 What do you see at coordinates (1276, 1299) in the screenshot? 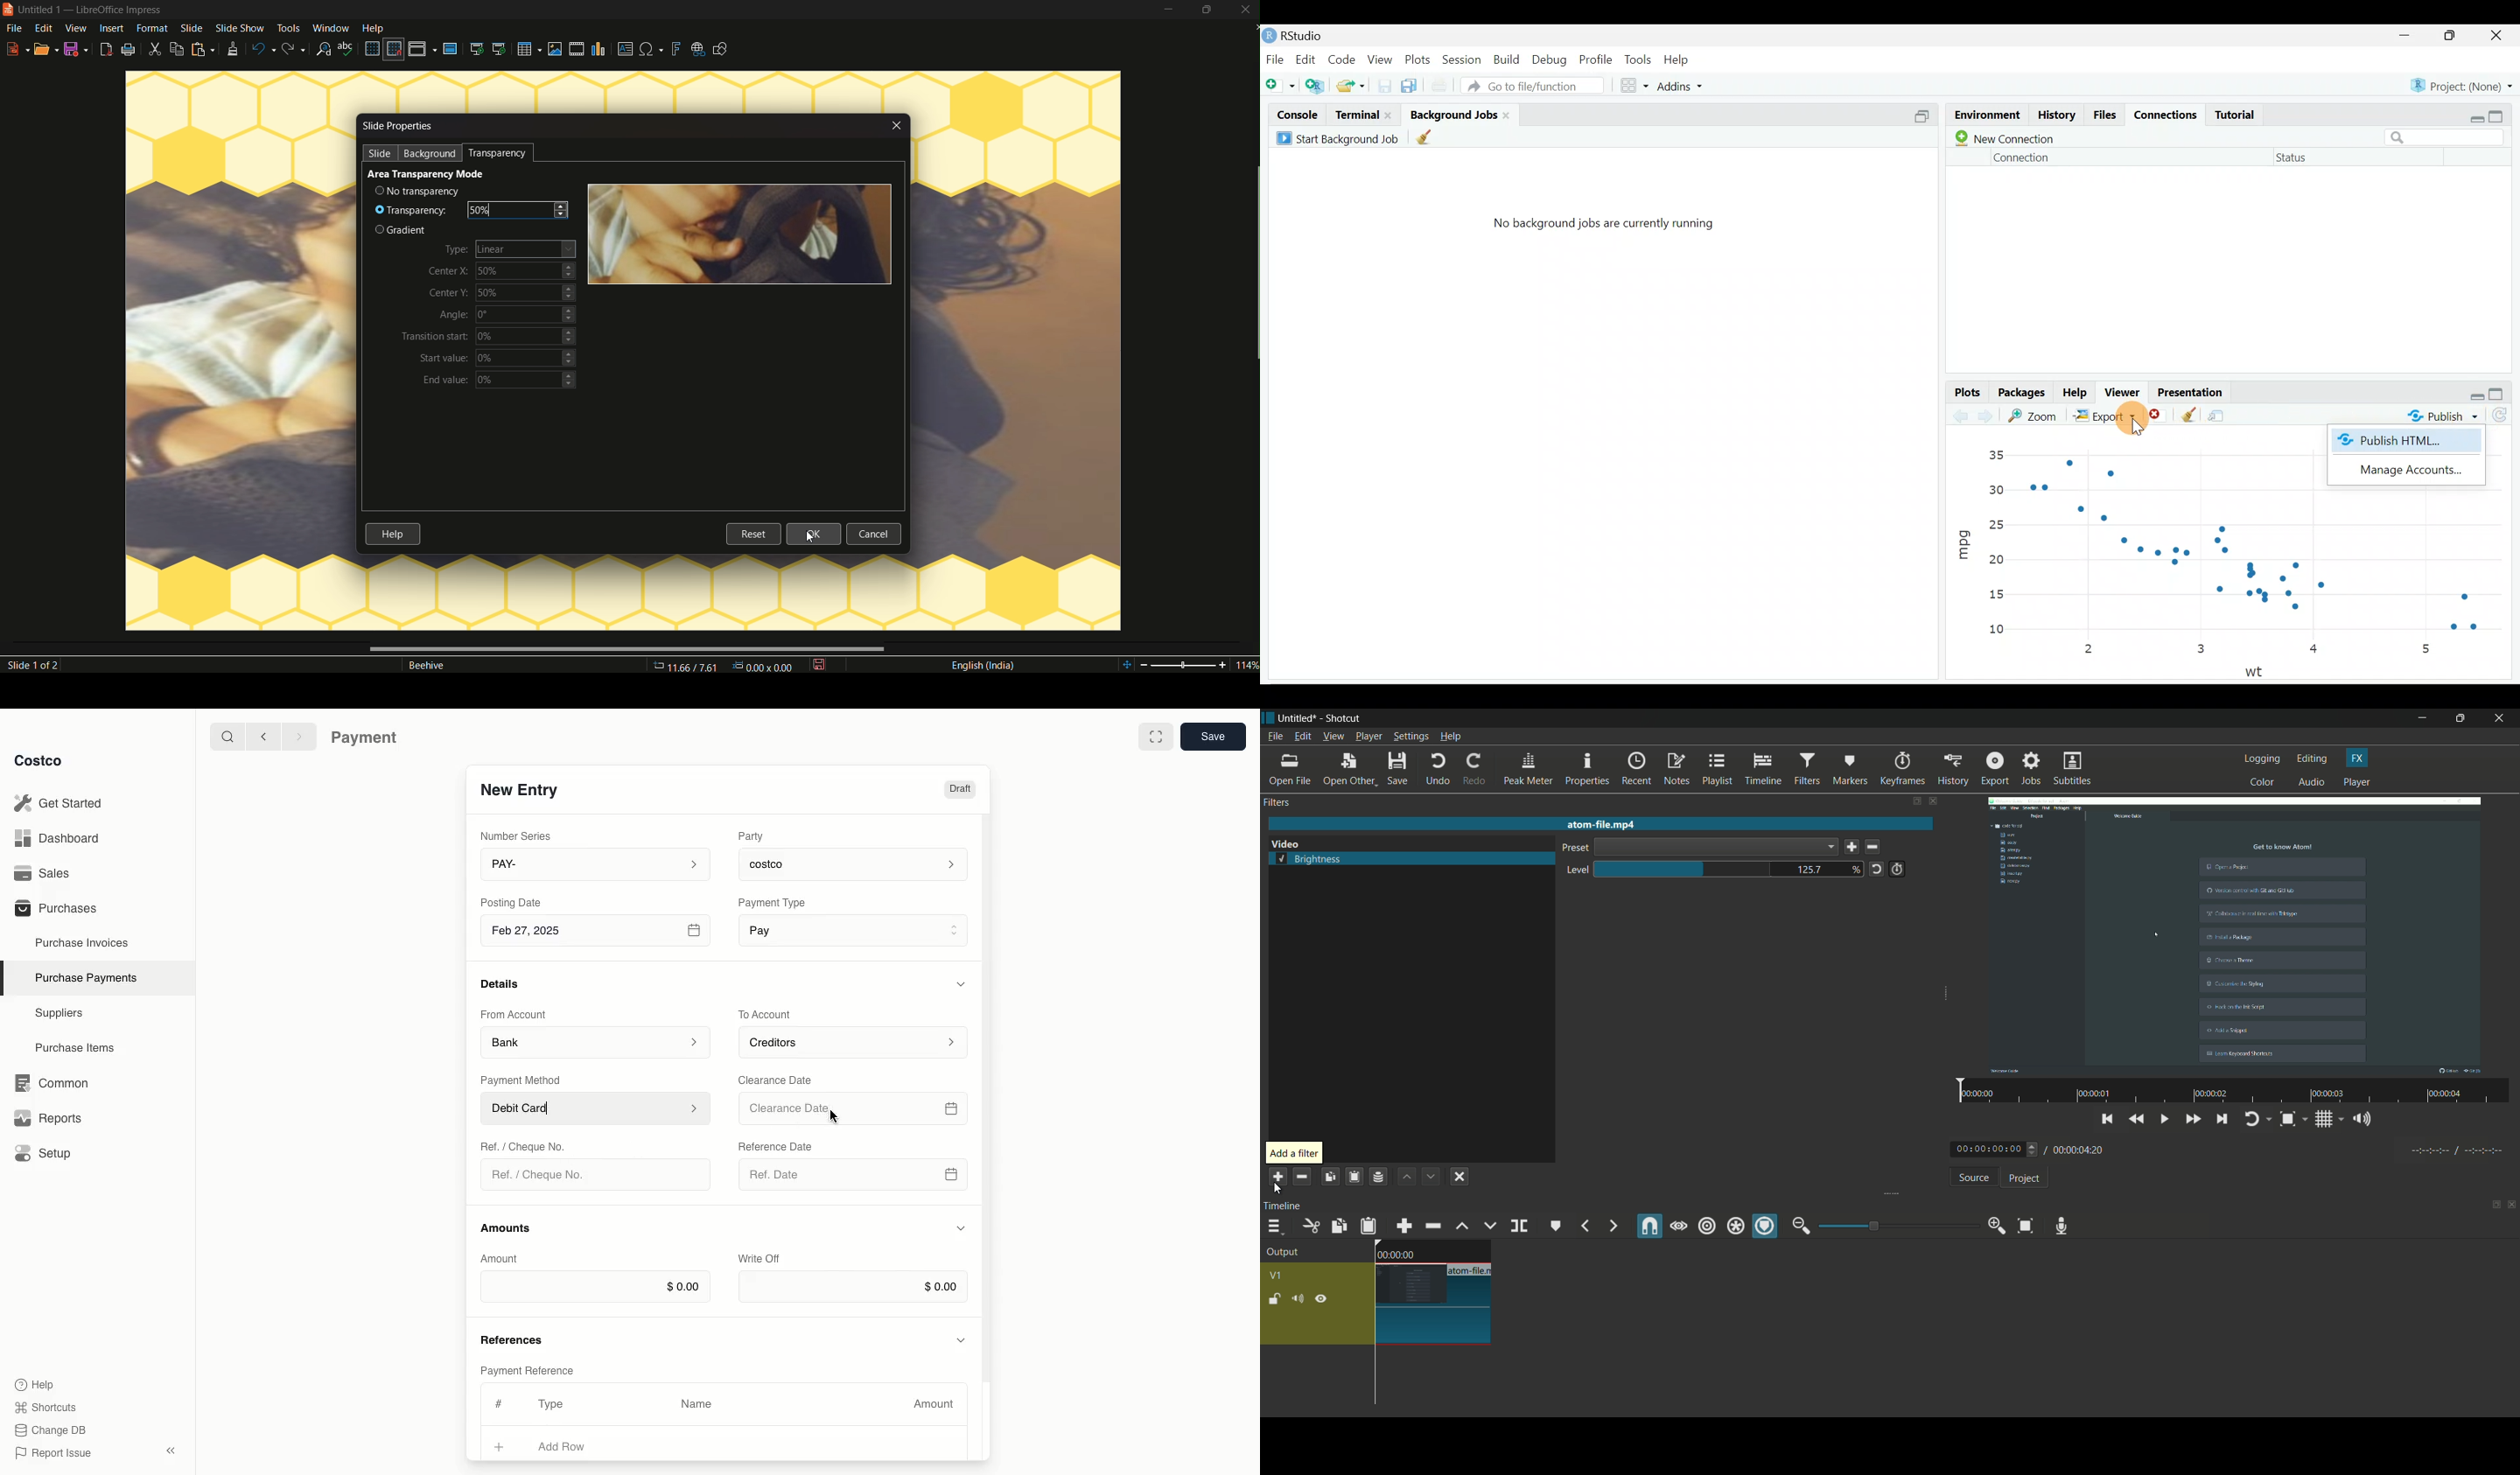
I see `lock track` at bounding box center [1276, 1299].